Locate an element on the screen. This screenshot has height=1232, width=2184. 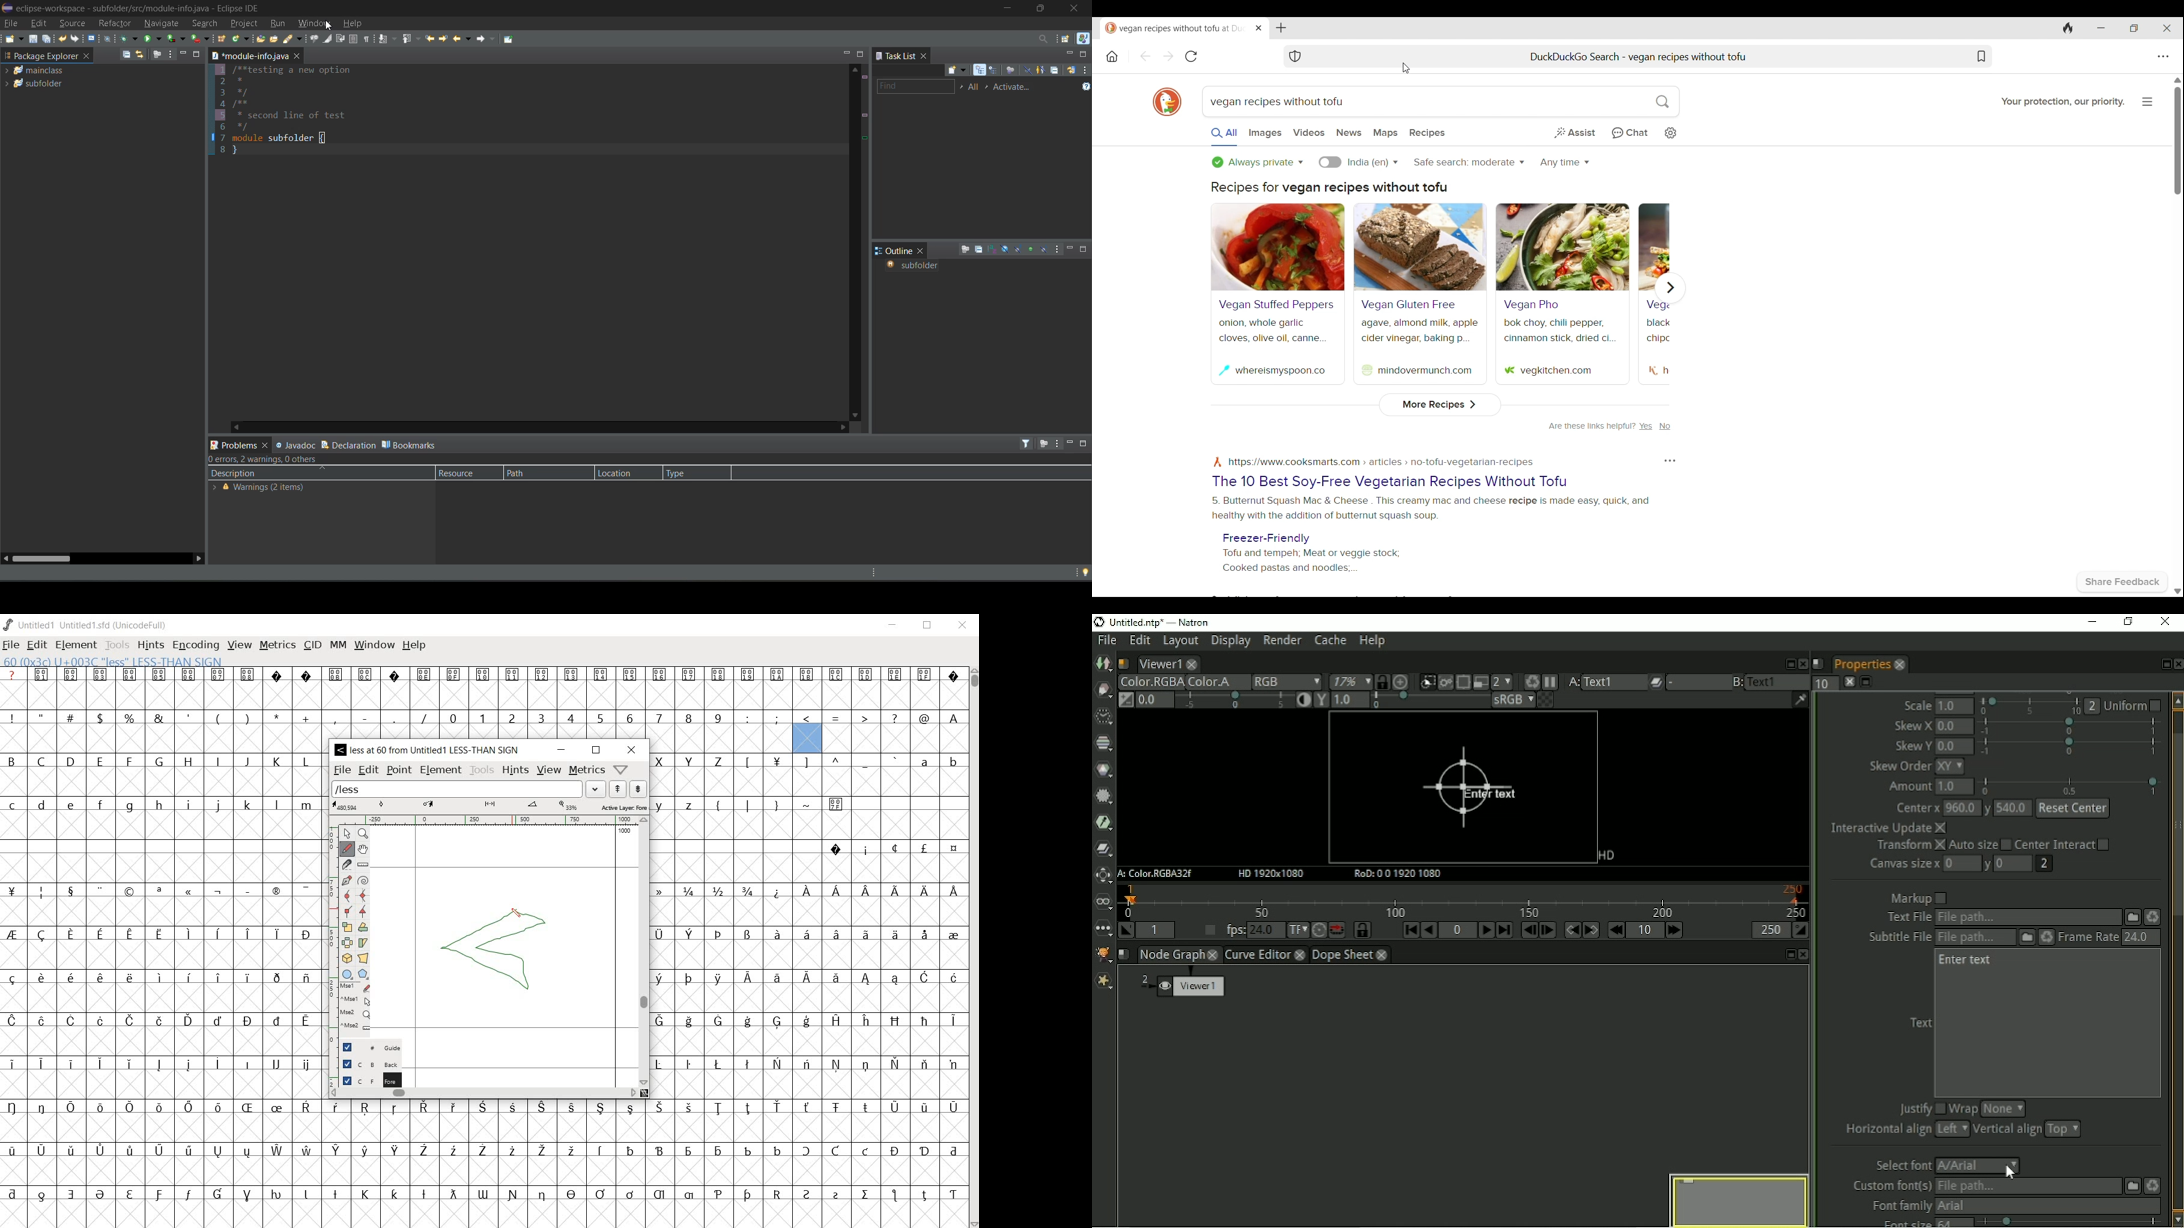
run last tool is located at coordinates (200, 39).